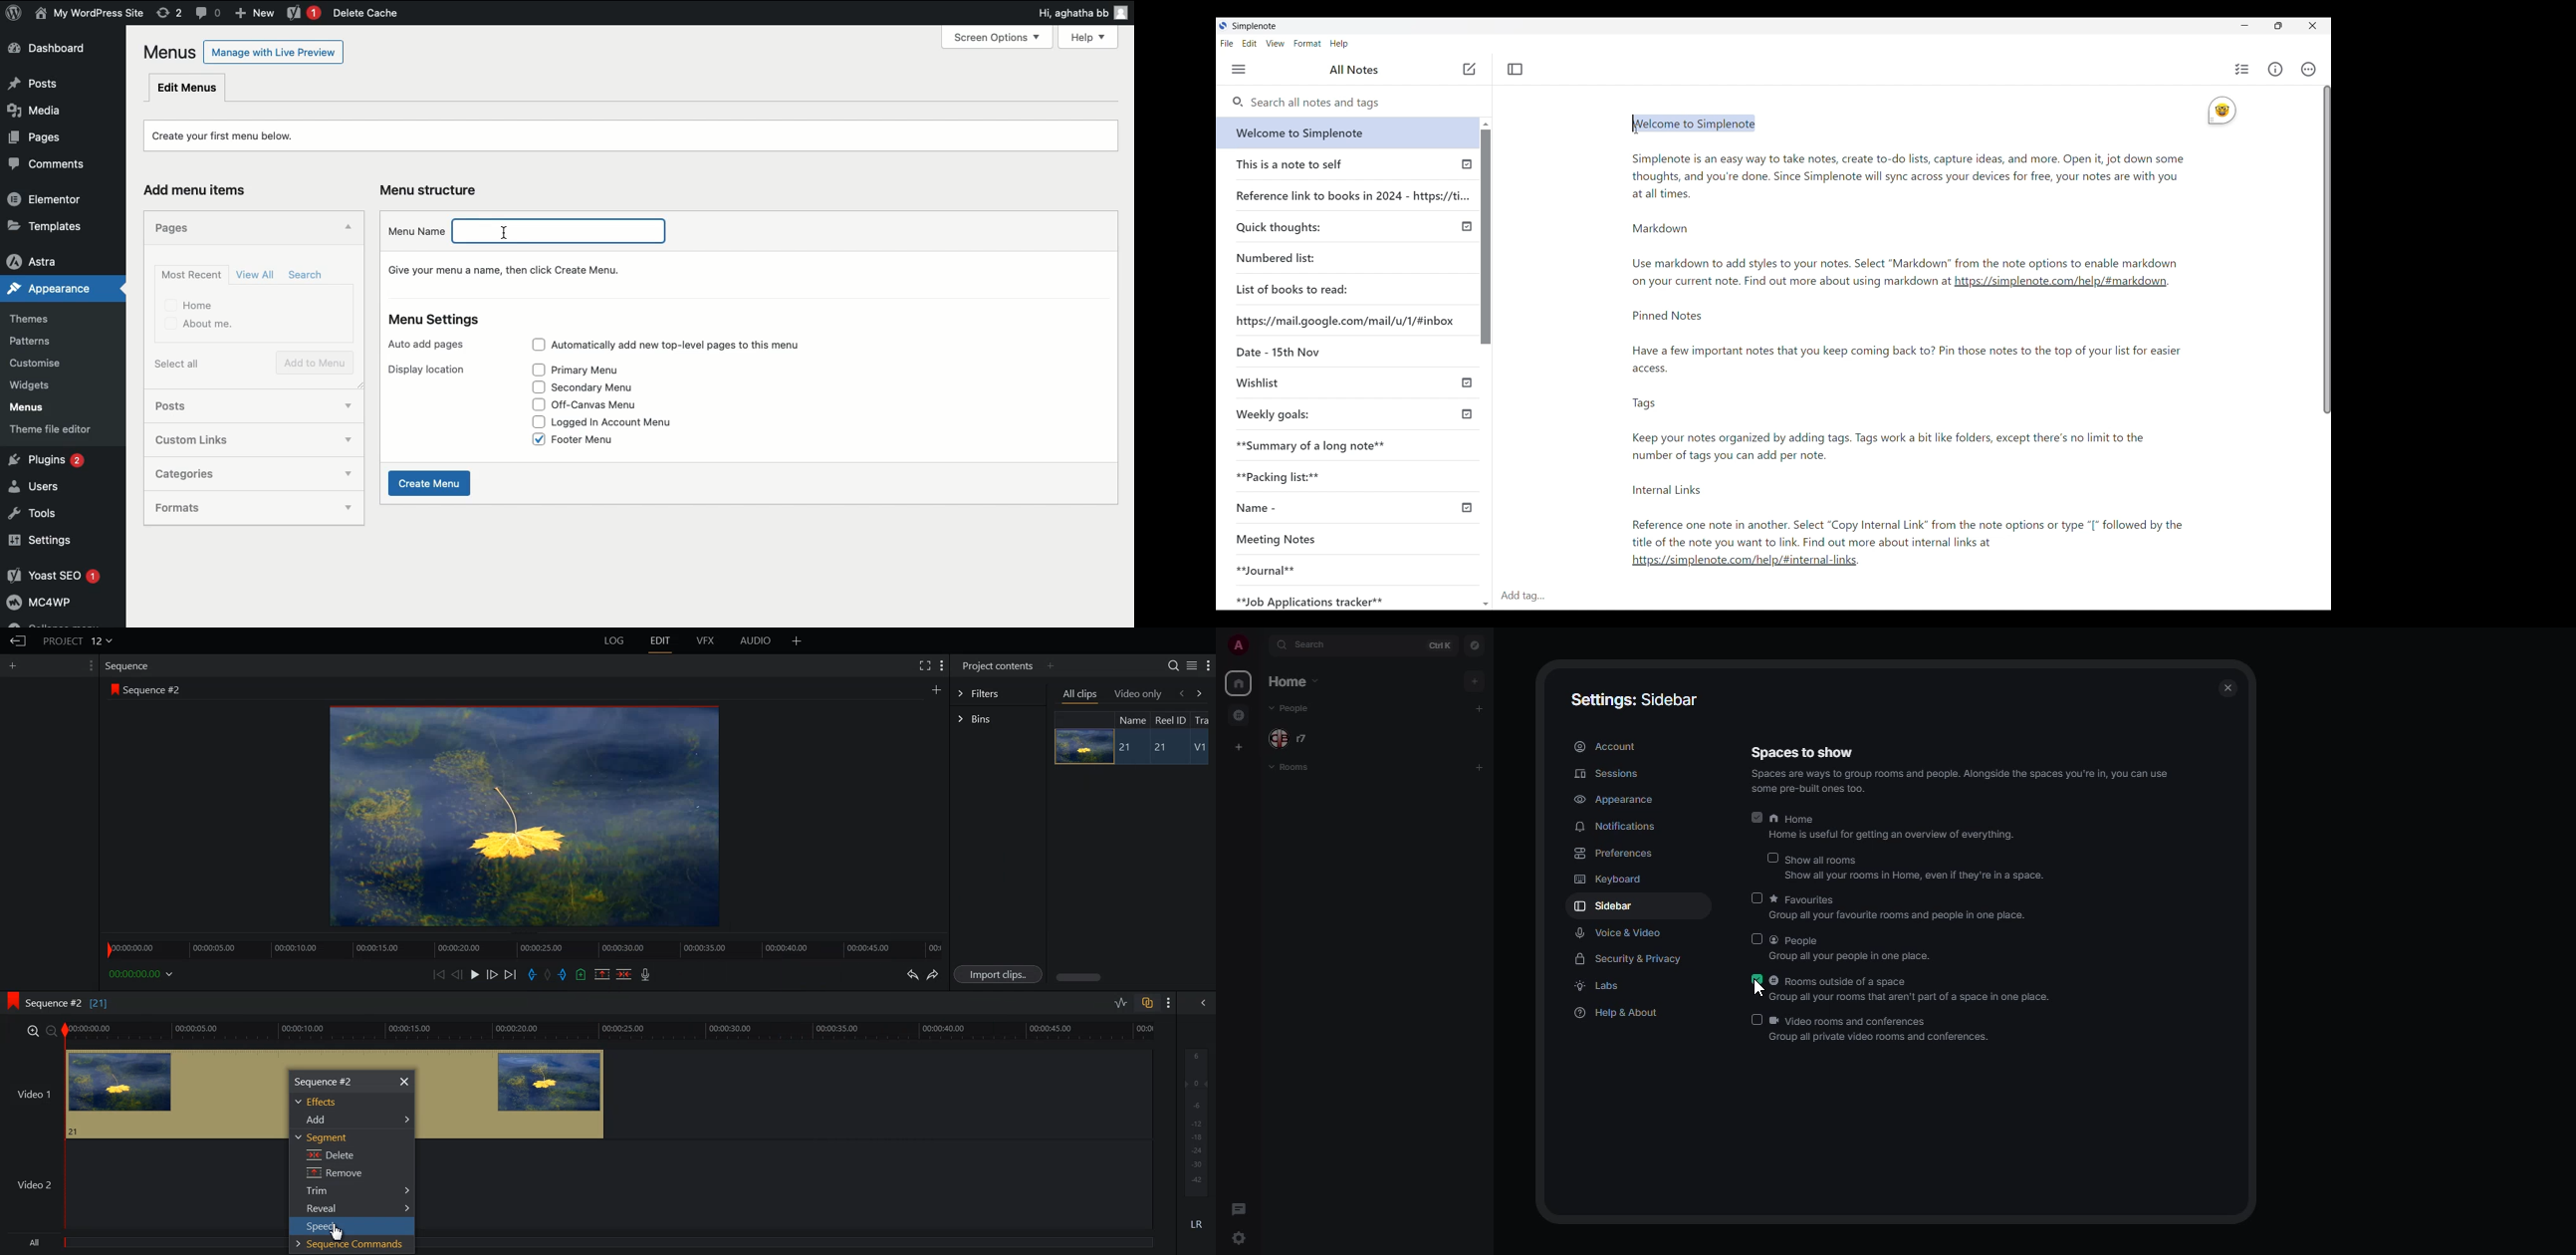 Image resolution: width=2576 pixels, height=1260 pixels. Describe the element at coordinates (1252, 509) in the screenshot. I see `Name` at that location.